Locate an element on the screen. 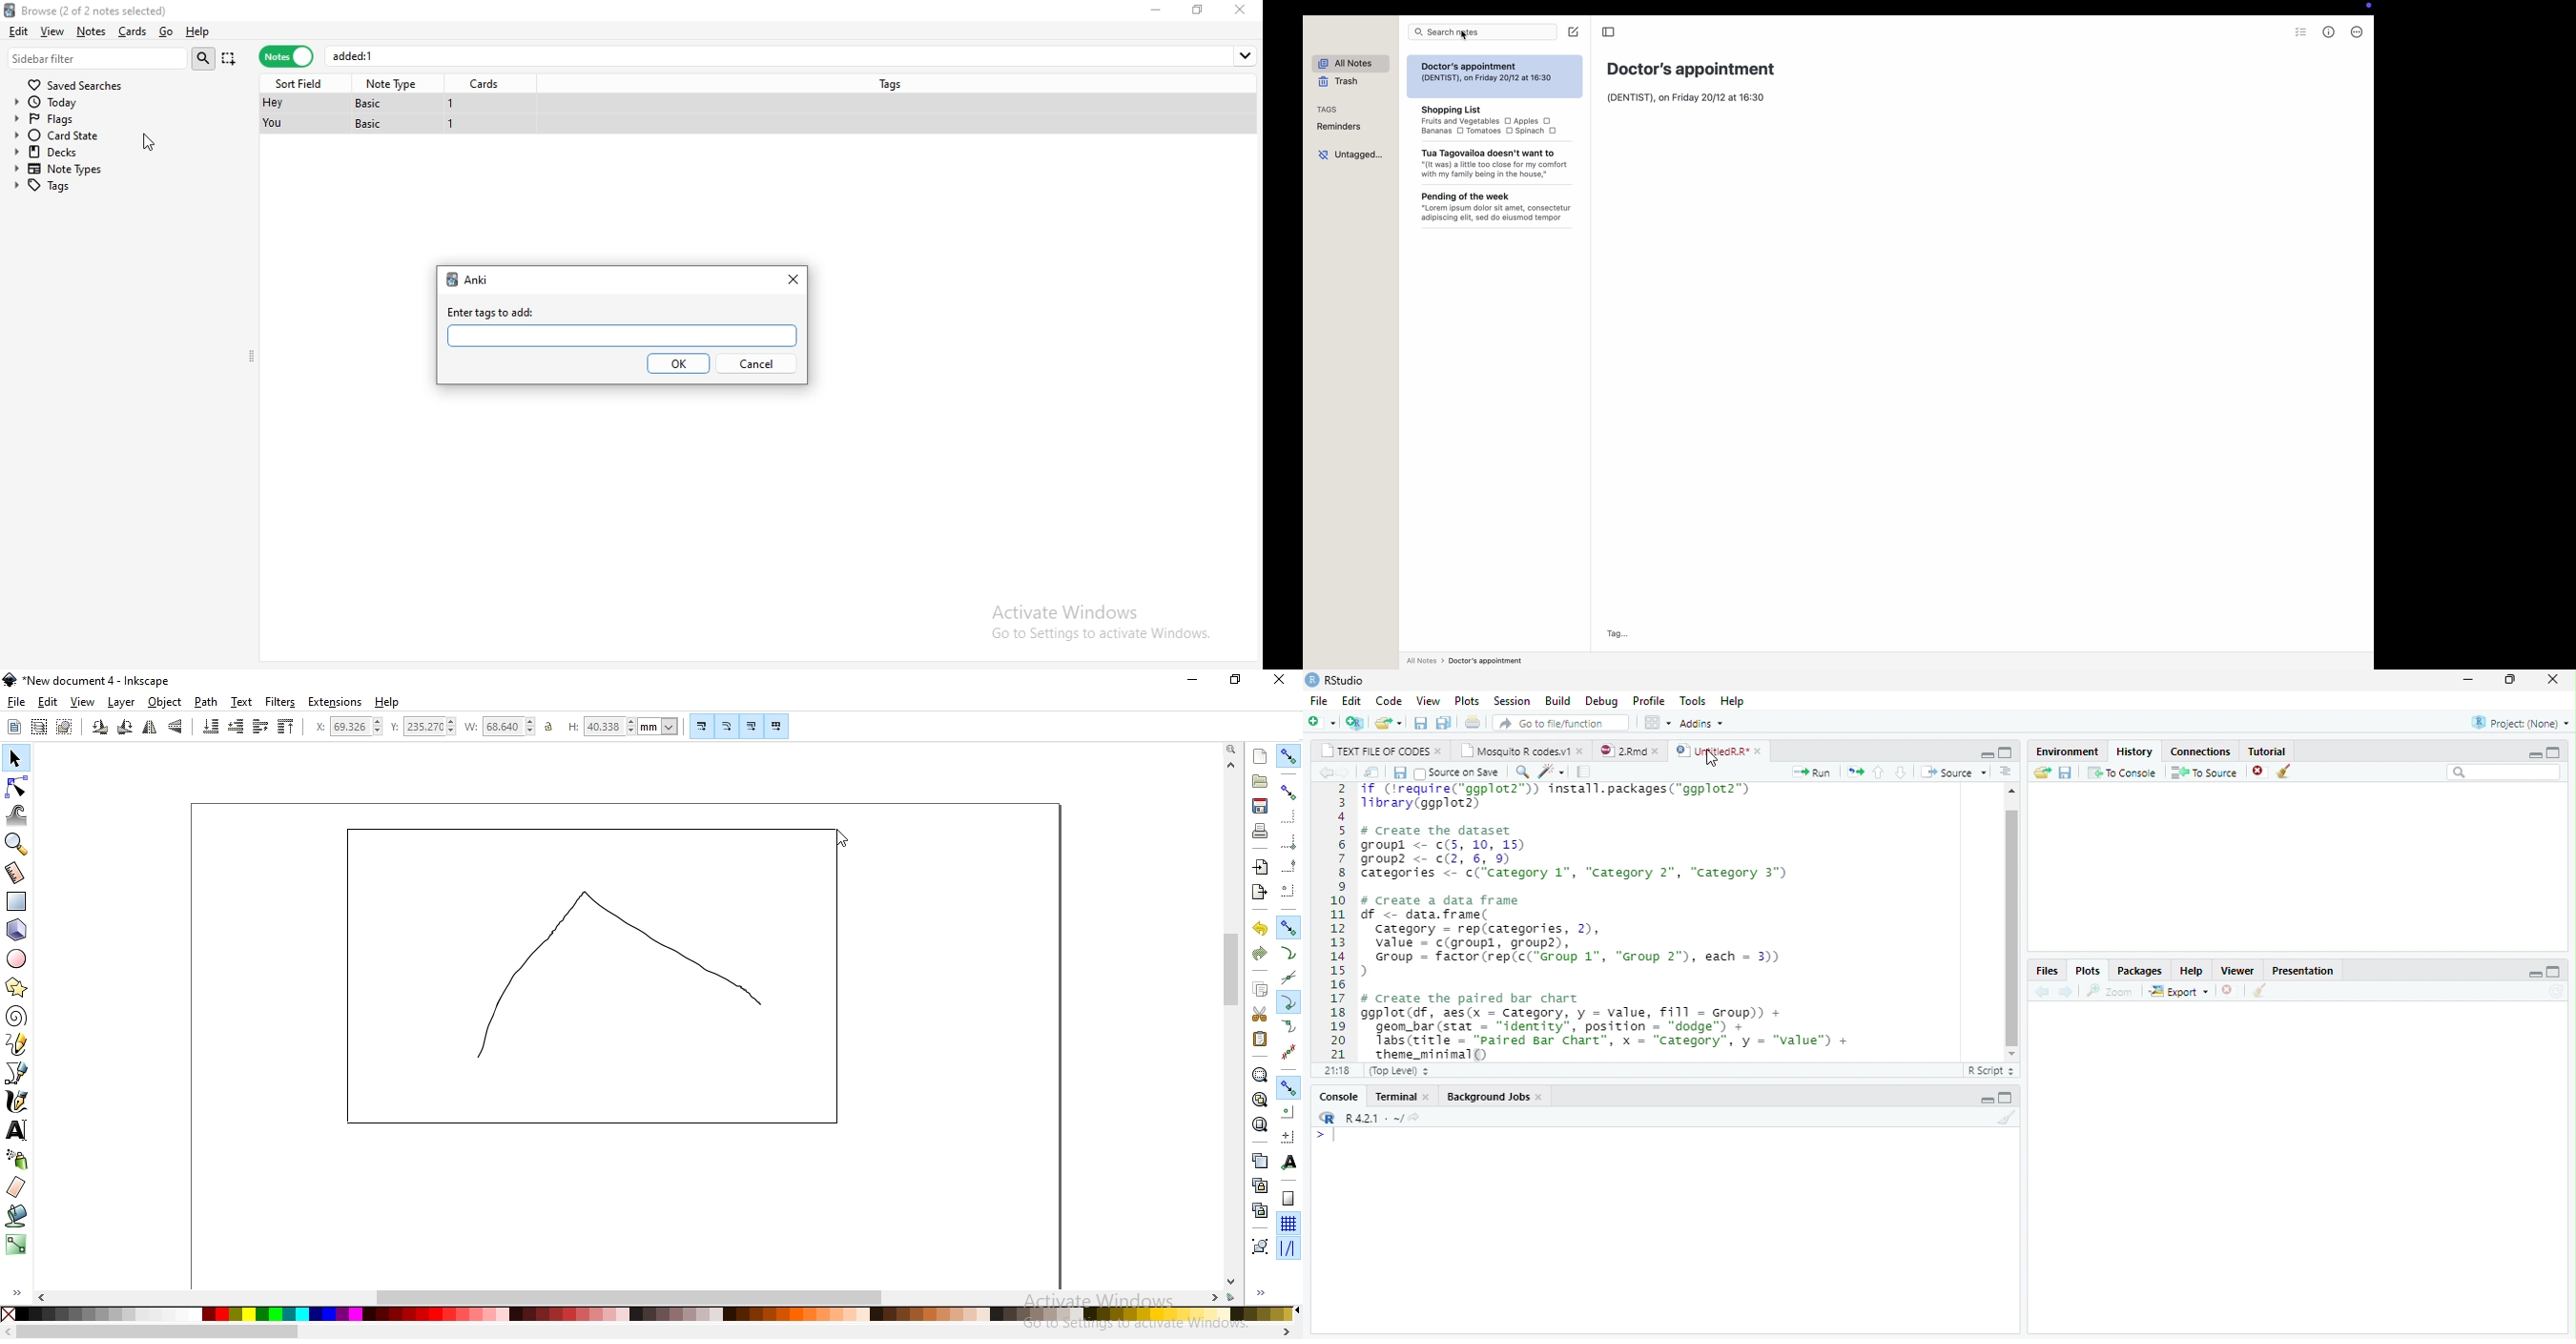 The width and height of the screenshot is (2576, 1344). text file of codes is located at coordinates (1376, 752).